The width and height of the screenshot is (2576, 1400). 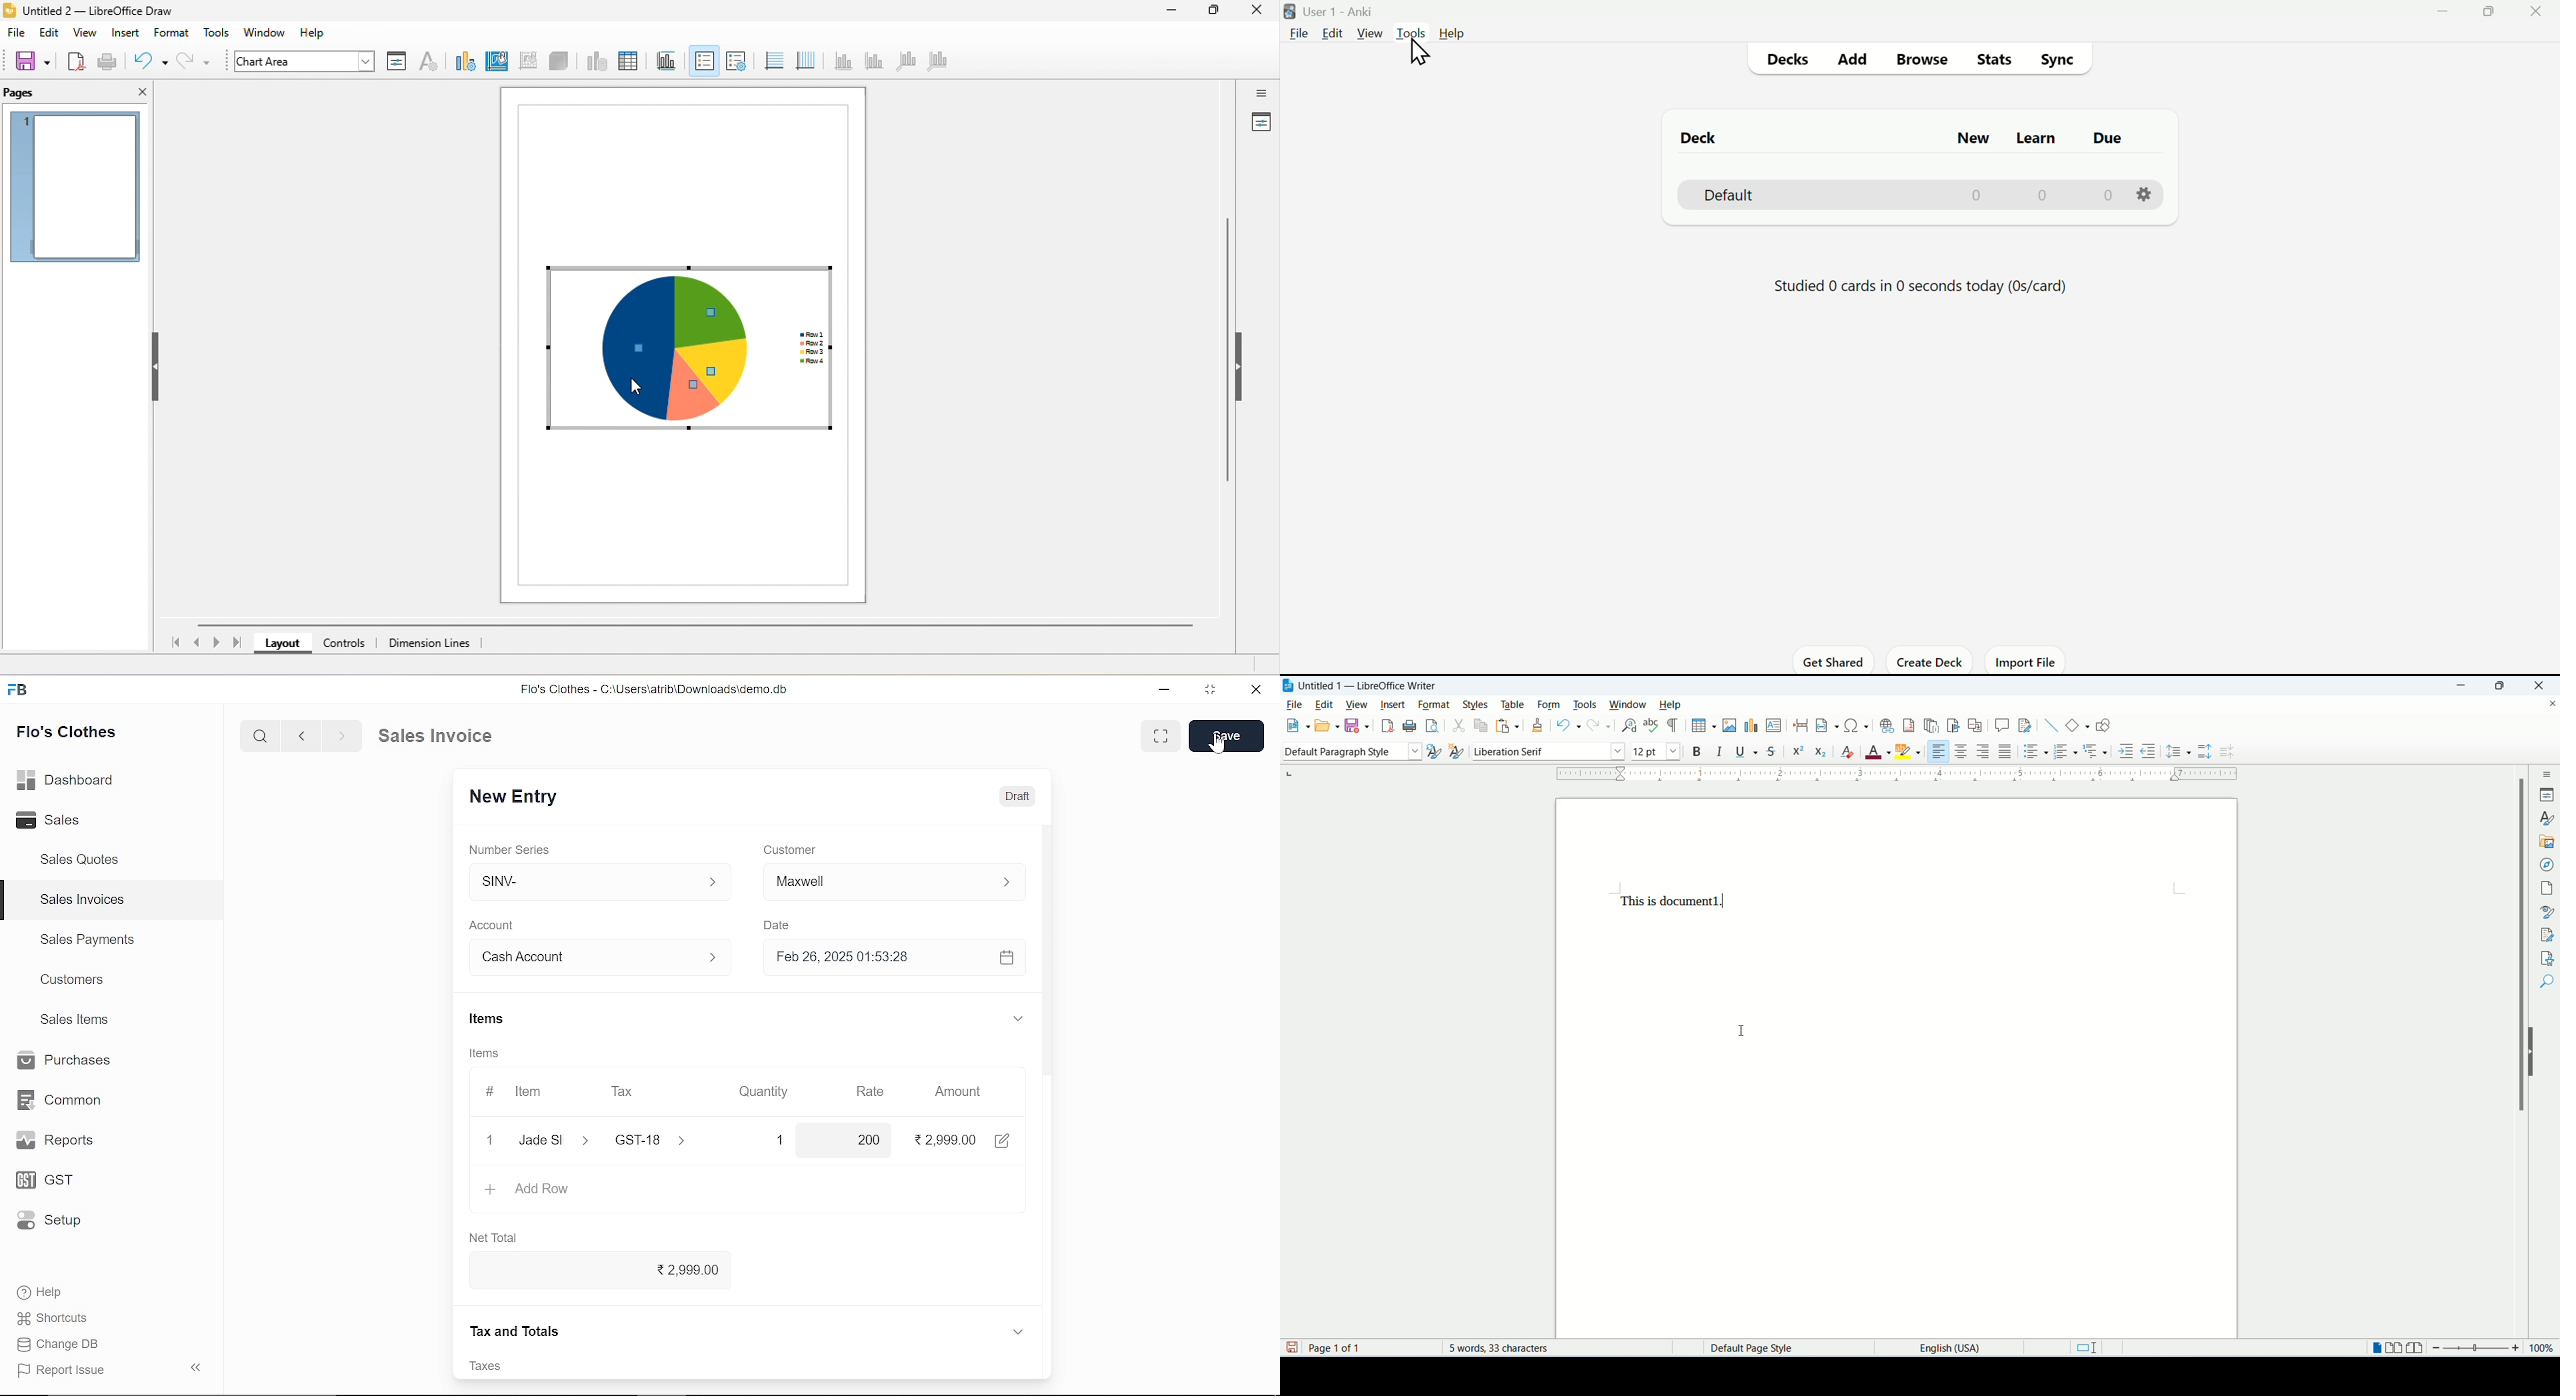 I want to click on undo, so click(x=150, y=61).